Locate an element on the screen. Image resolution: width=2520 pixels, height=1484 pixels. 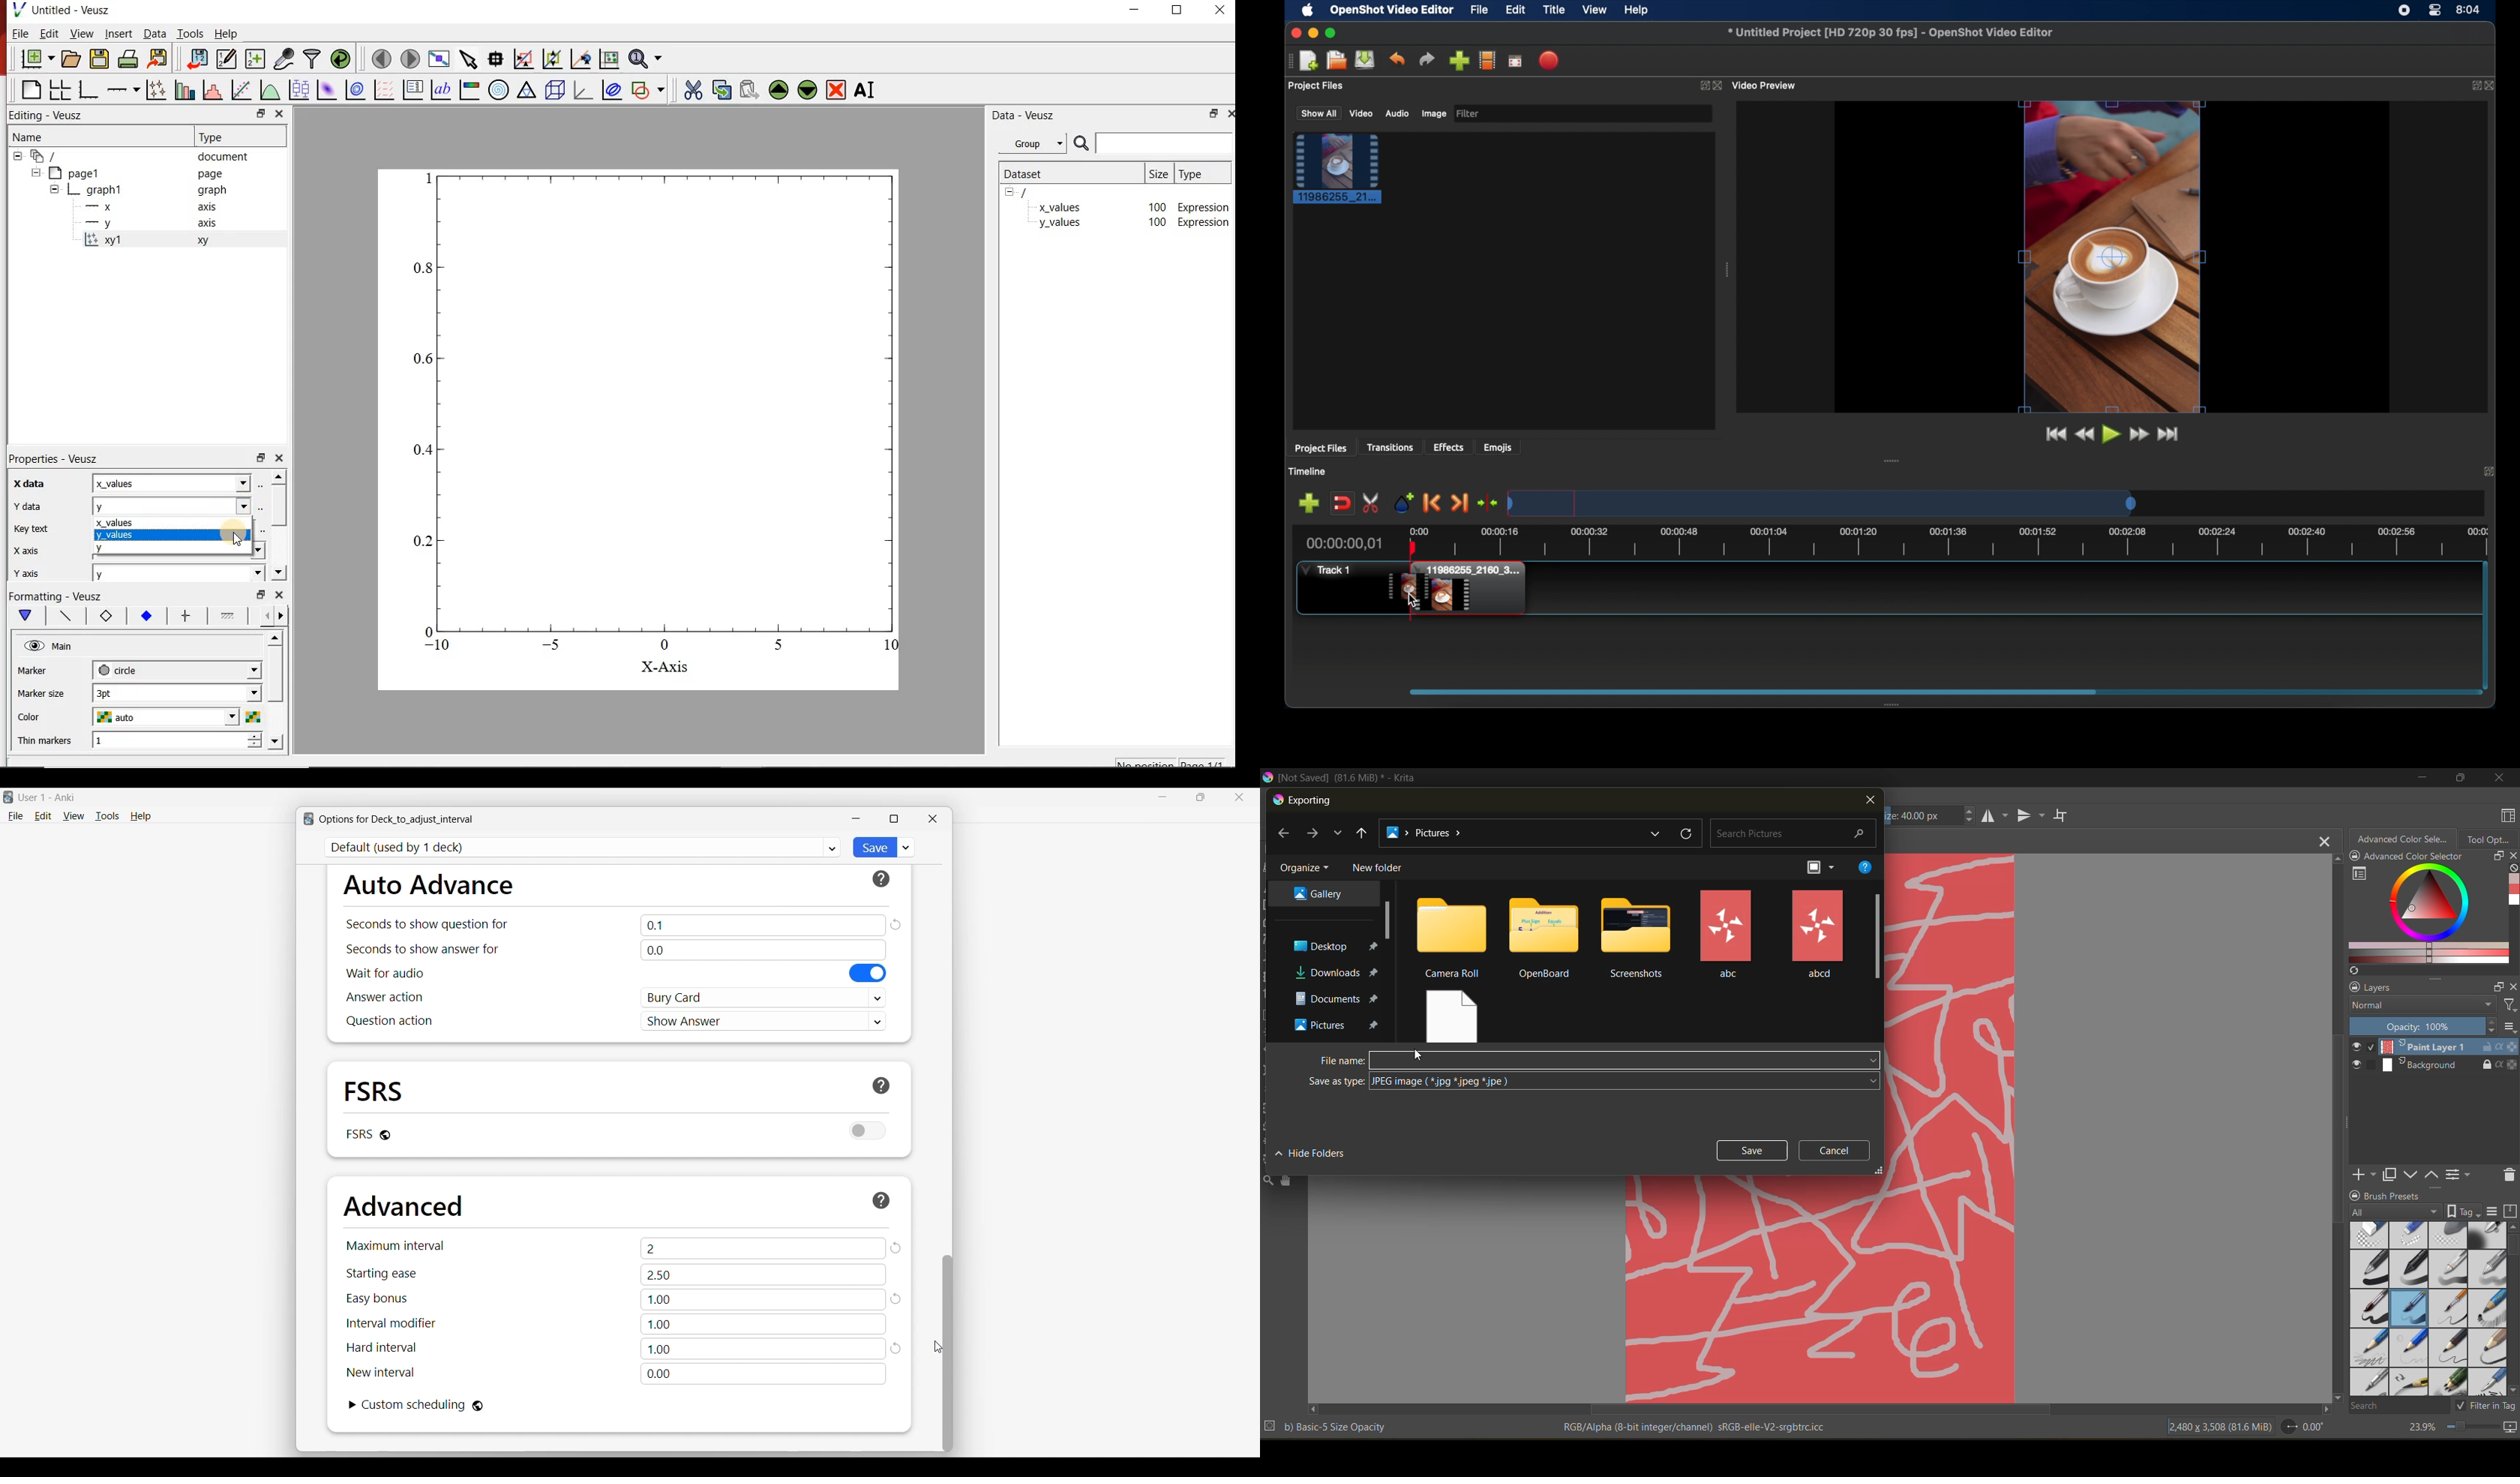
Minimize window is located at coordinates (856, 819).